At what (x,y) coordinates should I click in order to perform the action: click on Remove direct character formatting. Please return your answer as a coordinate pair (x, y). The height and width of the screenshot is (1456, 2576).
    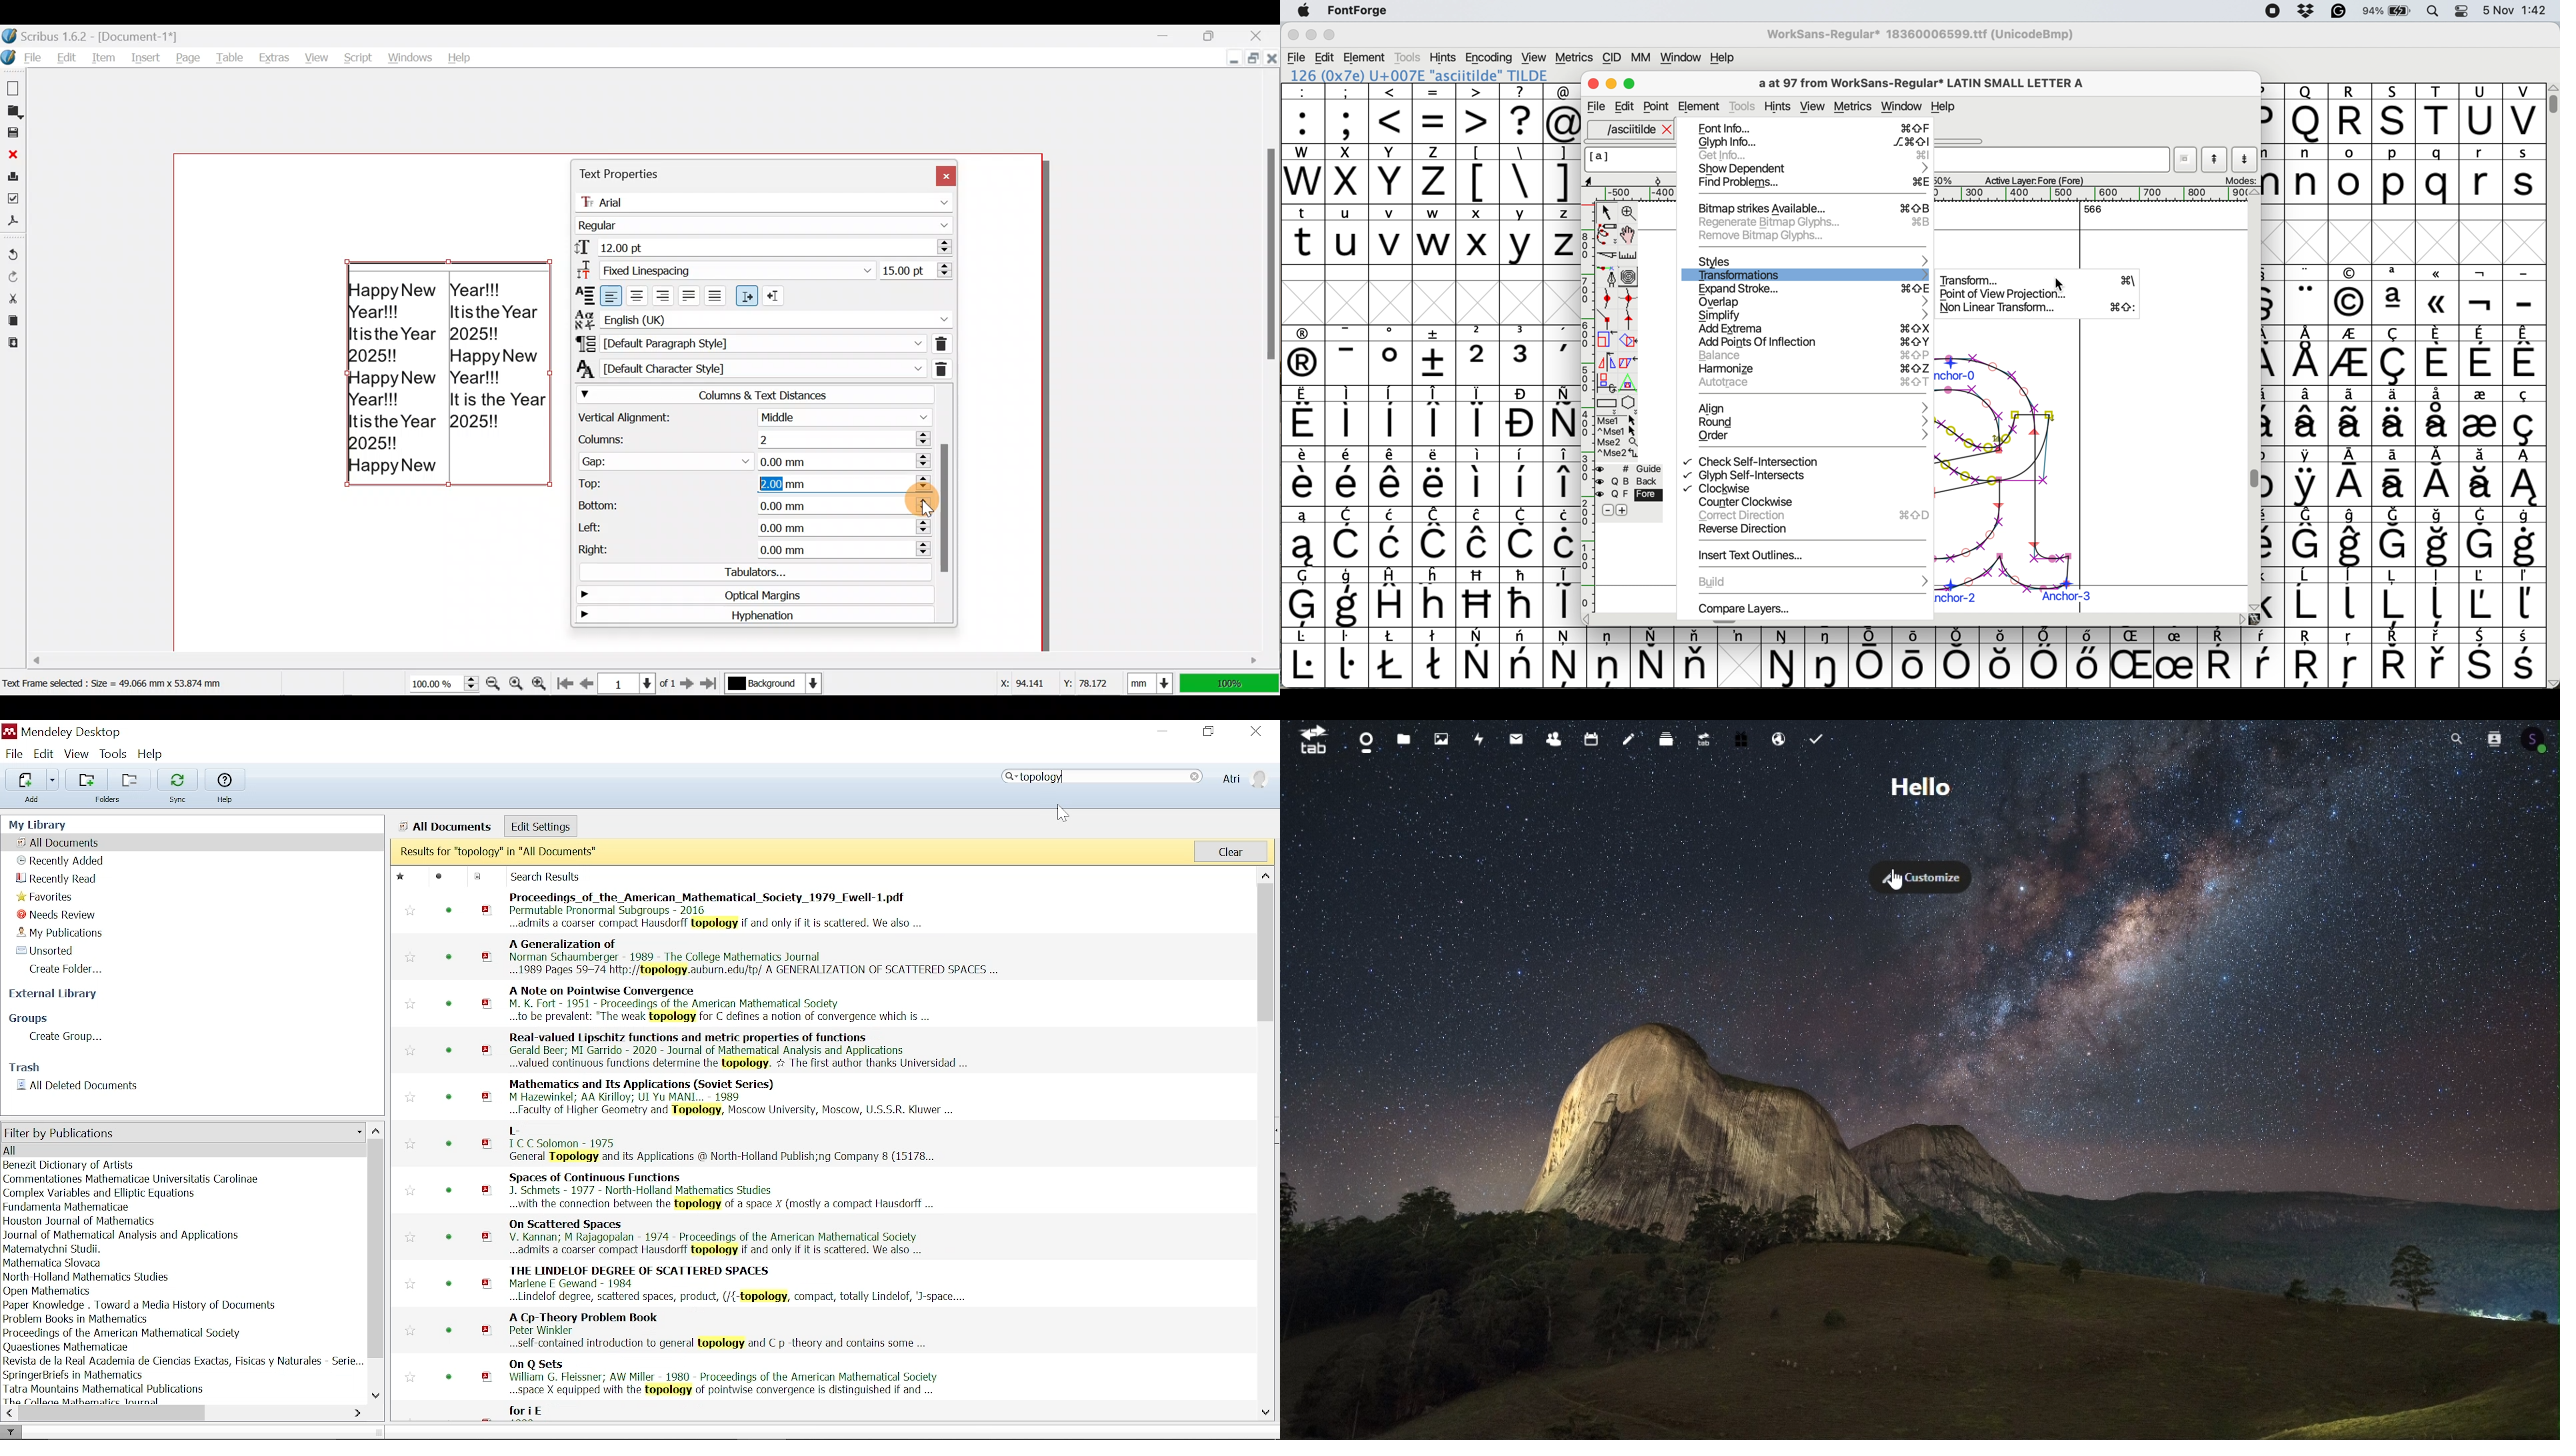
    Looking at the image, I should click on (944, 367).